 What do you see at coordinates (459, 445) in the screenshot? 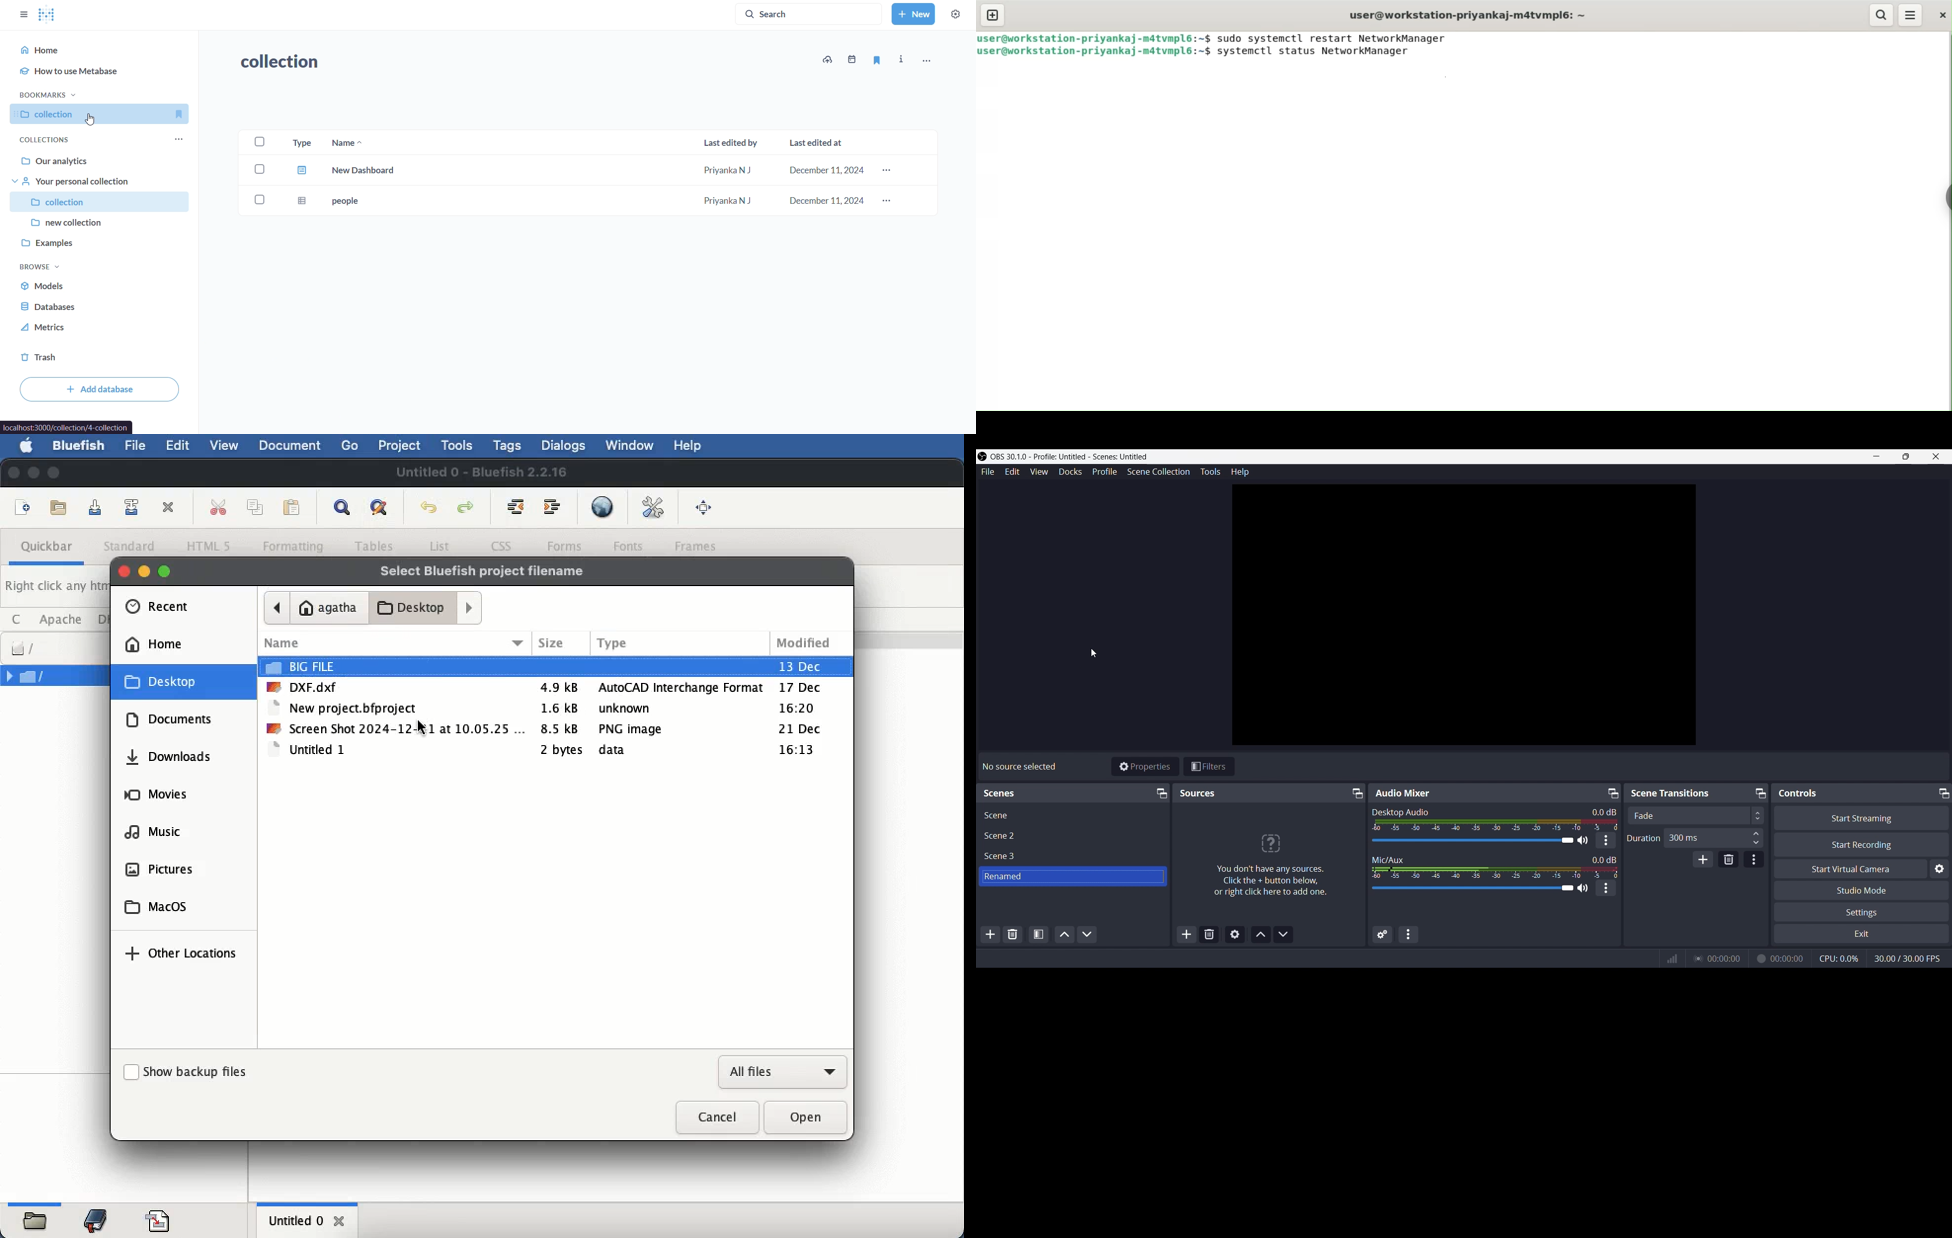
I see `tools` at bounding box center [459, 445].